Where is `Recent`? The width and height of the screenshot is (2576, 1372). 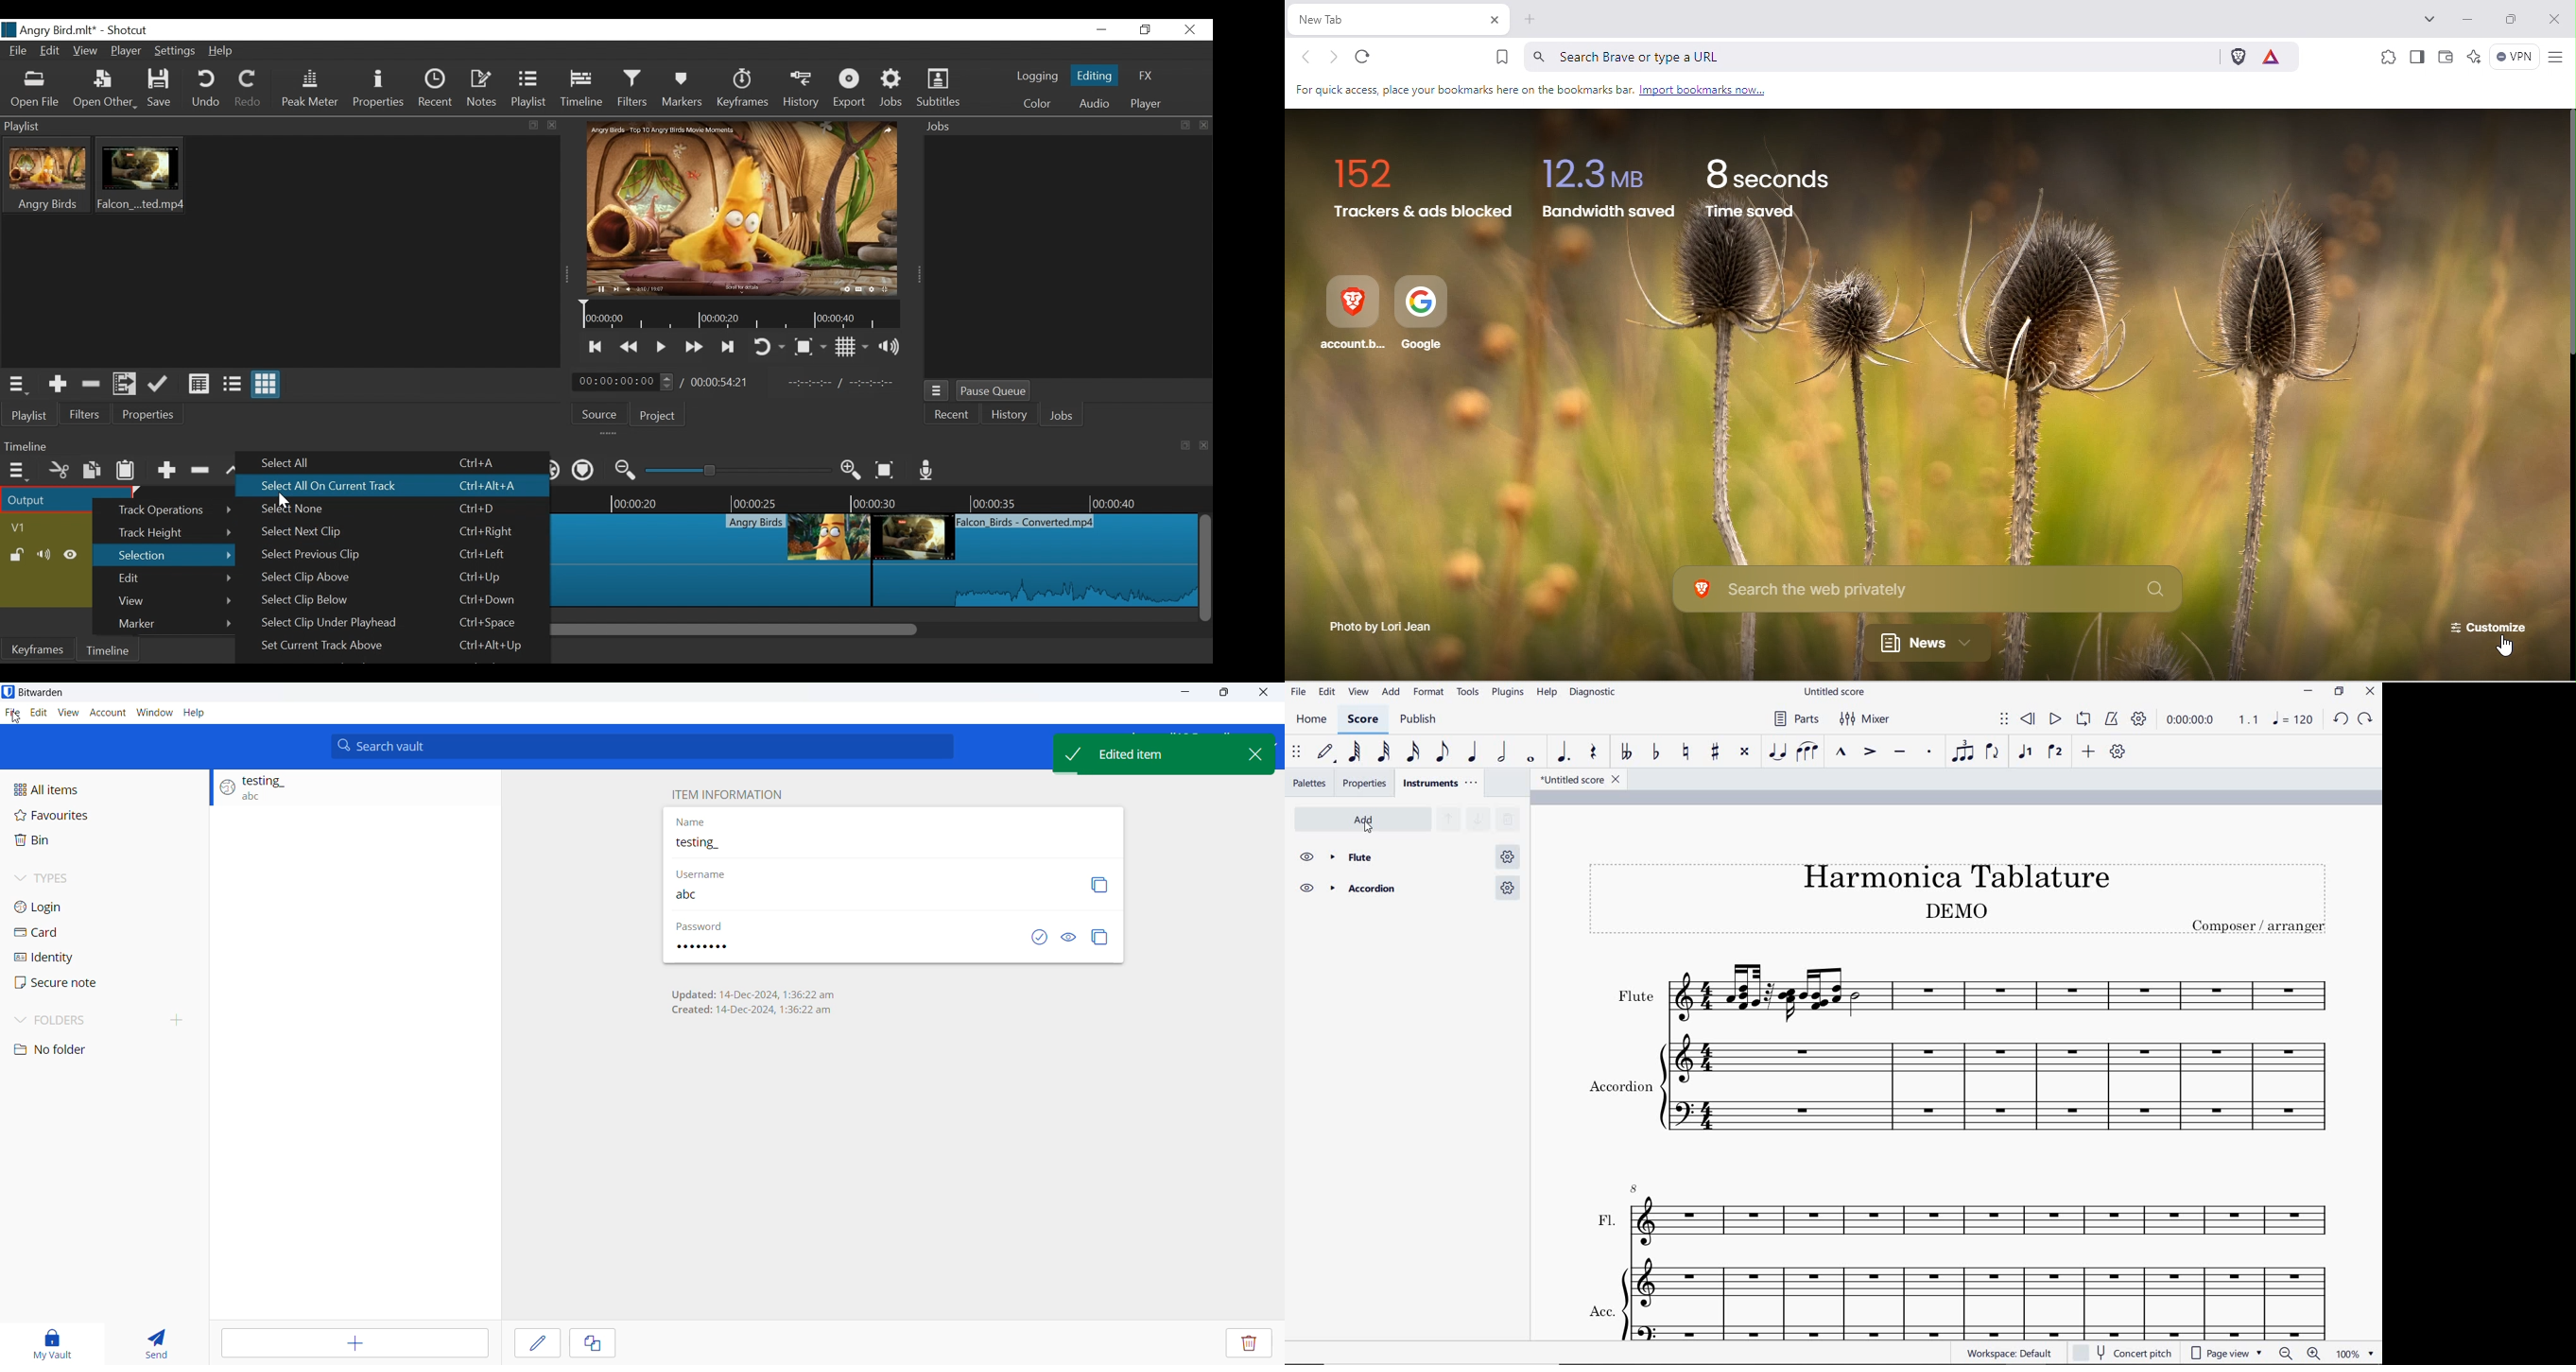 Recent is located at coordinates (952, 416).